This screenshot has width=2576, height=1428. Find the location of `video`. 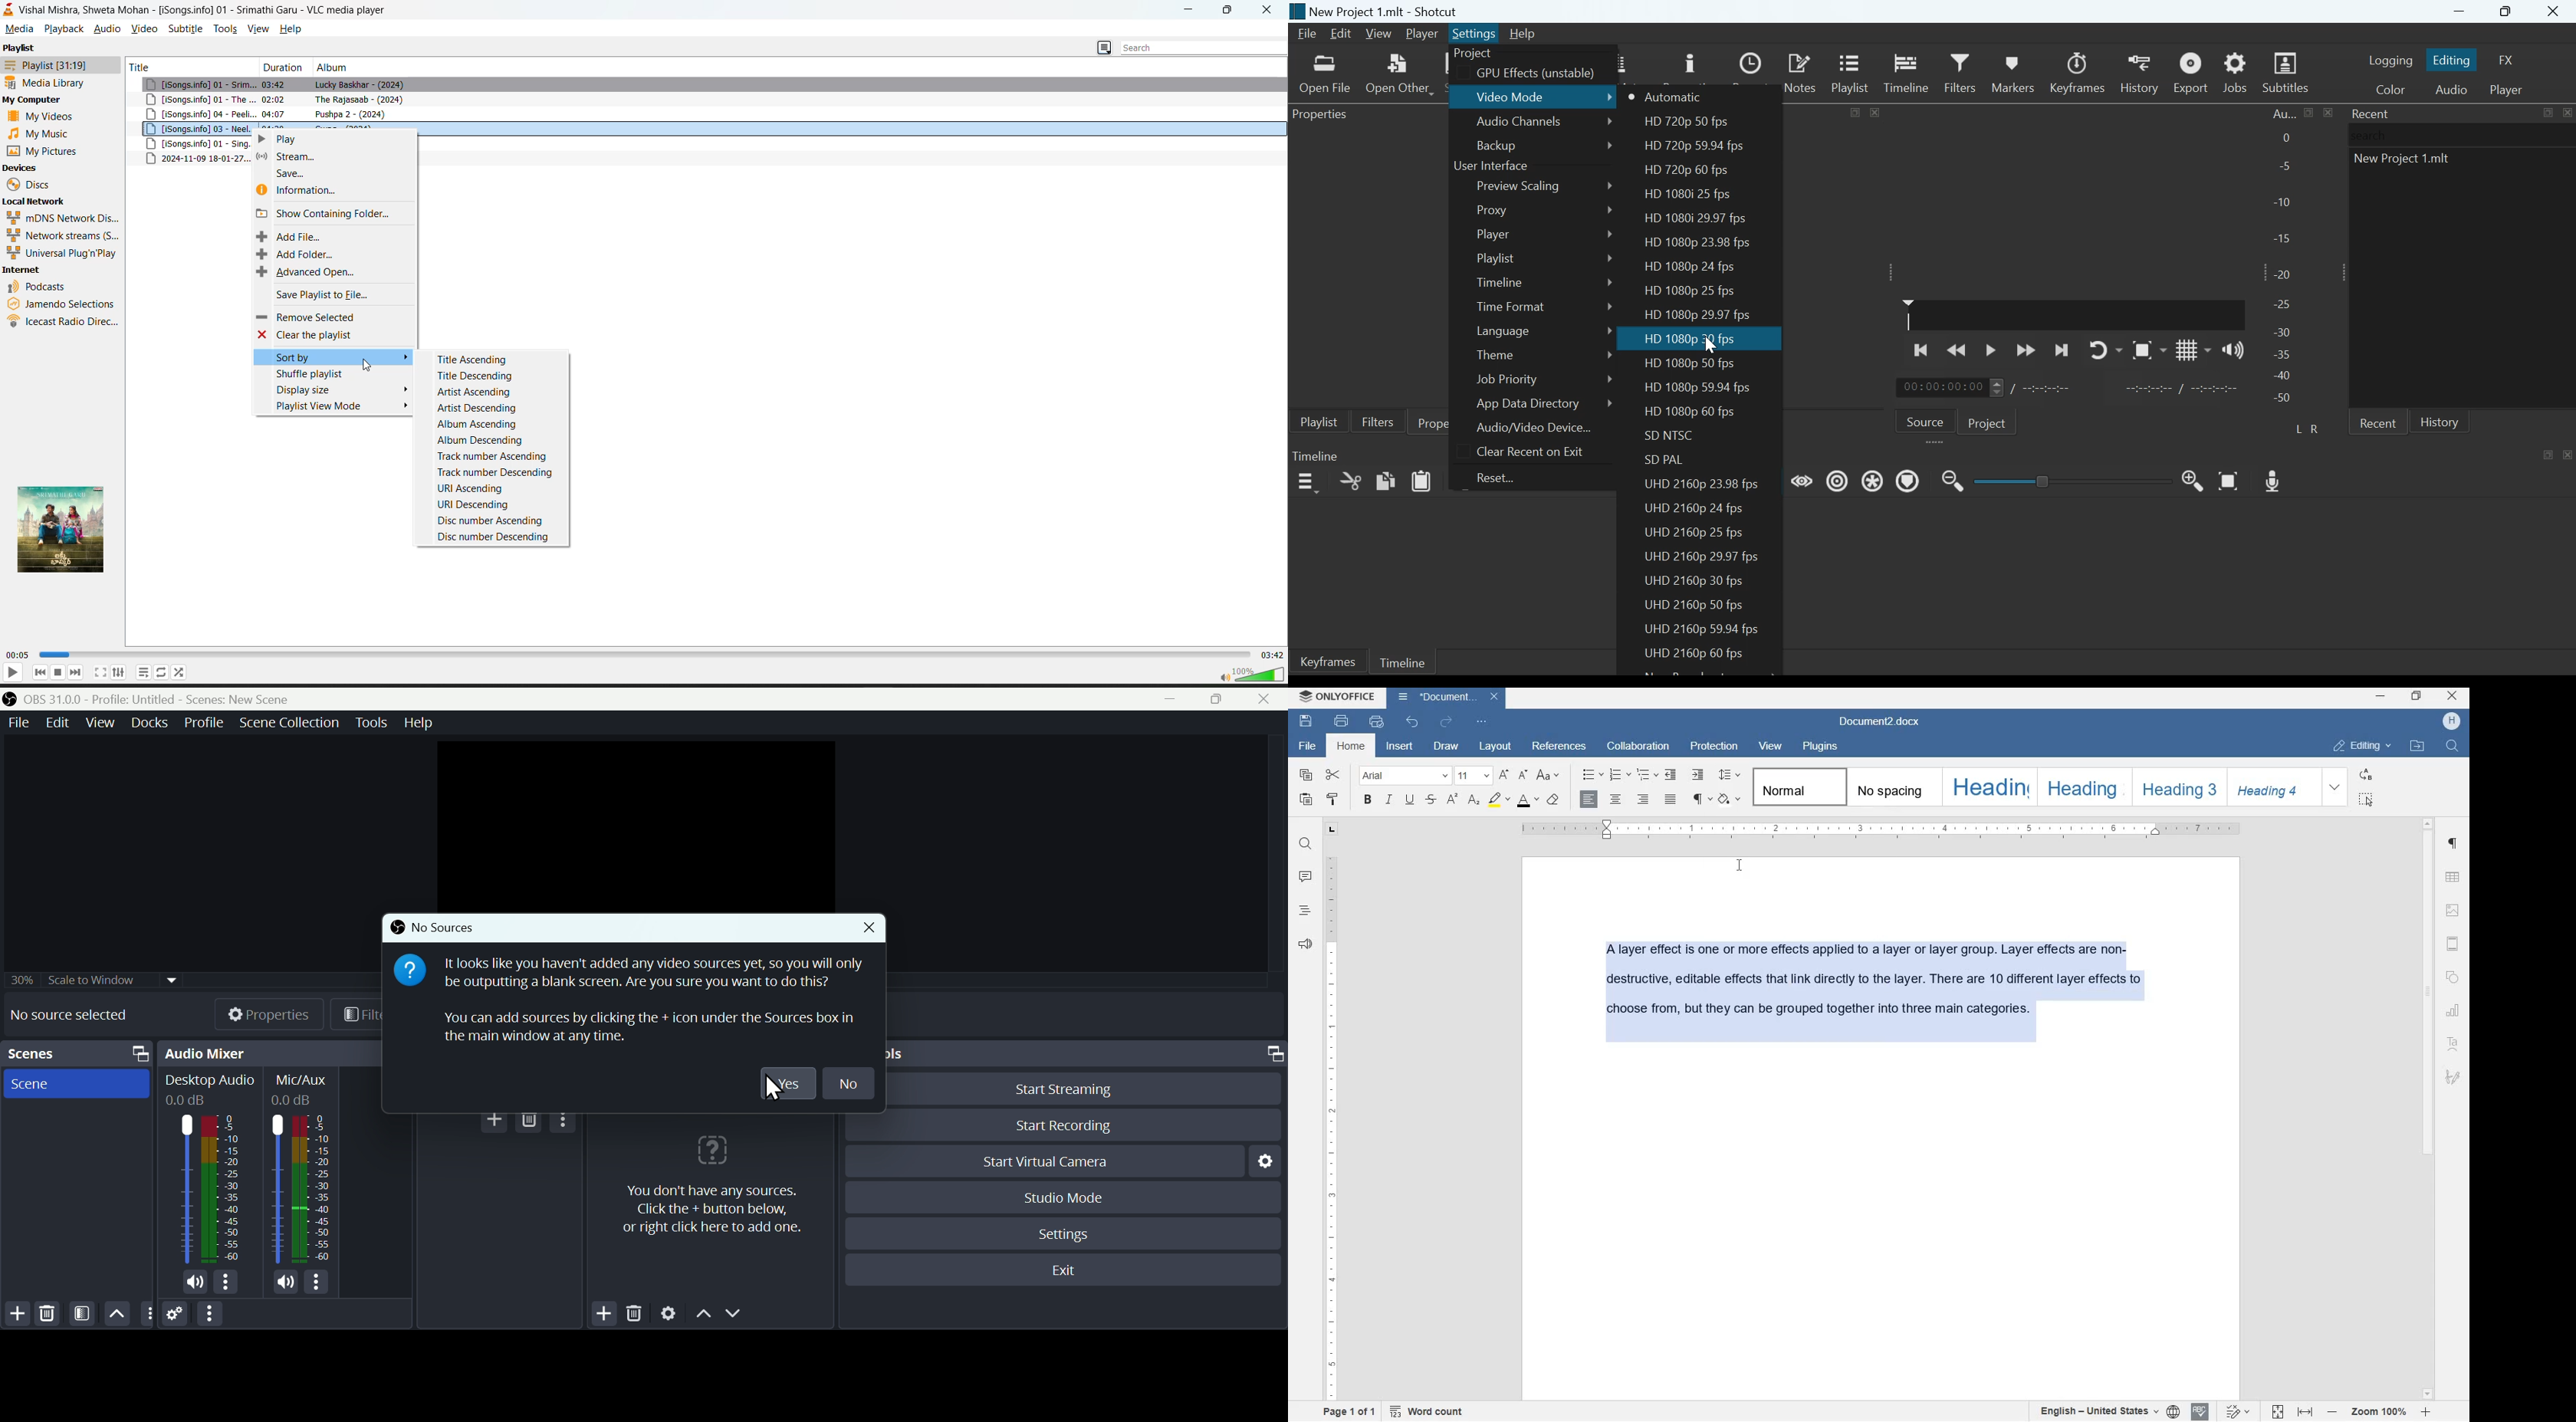

video is located at coordinates (144, 28).